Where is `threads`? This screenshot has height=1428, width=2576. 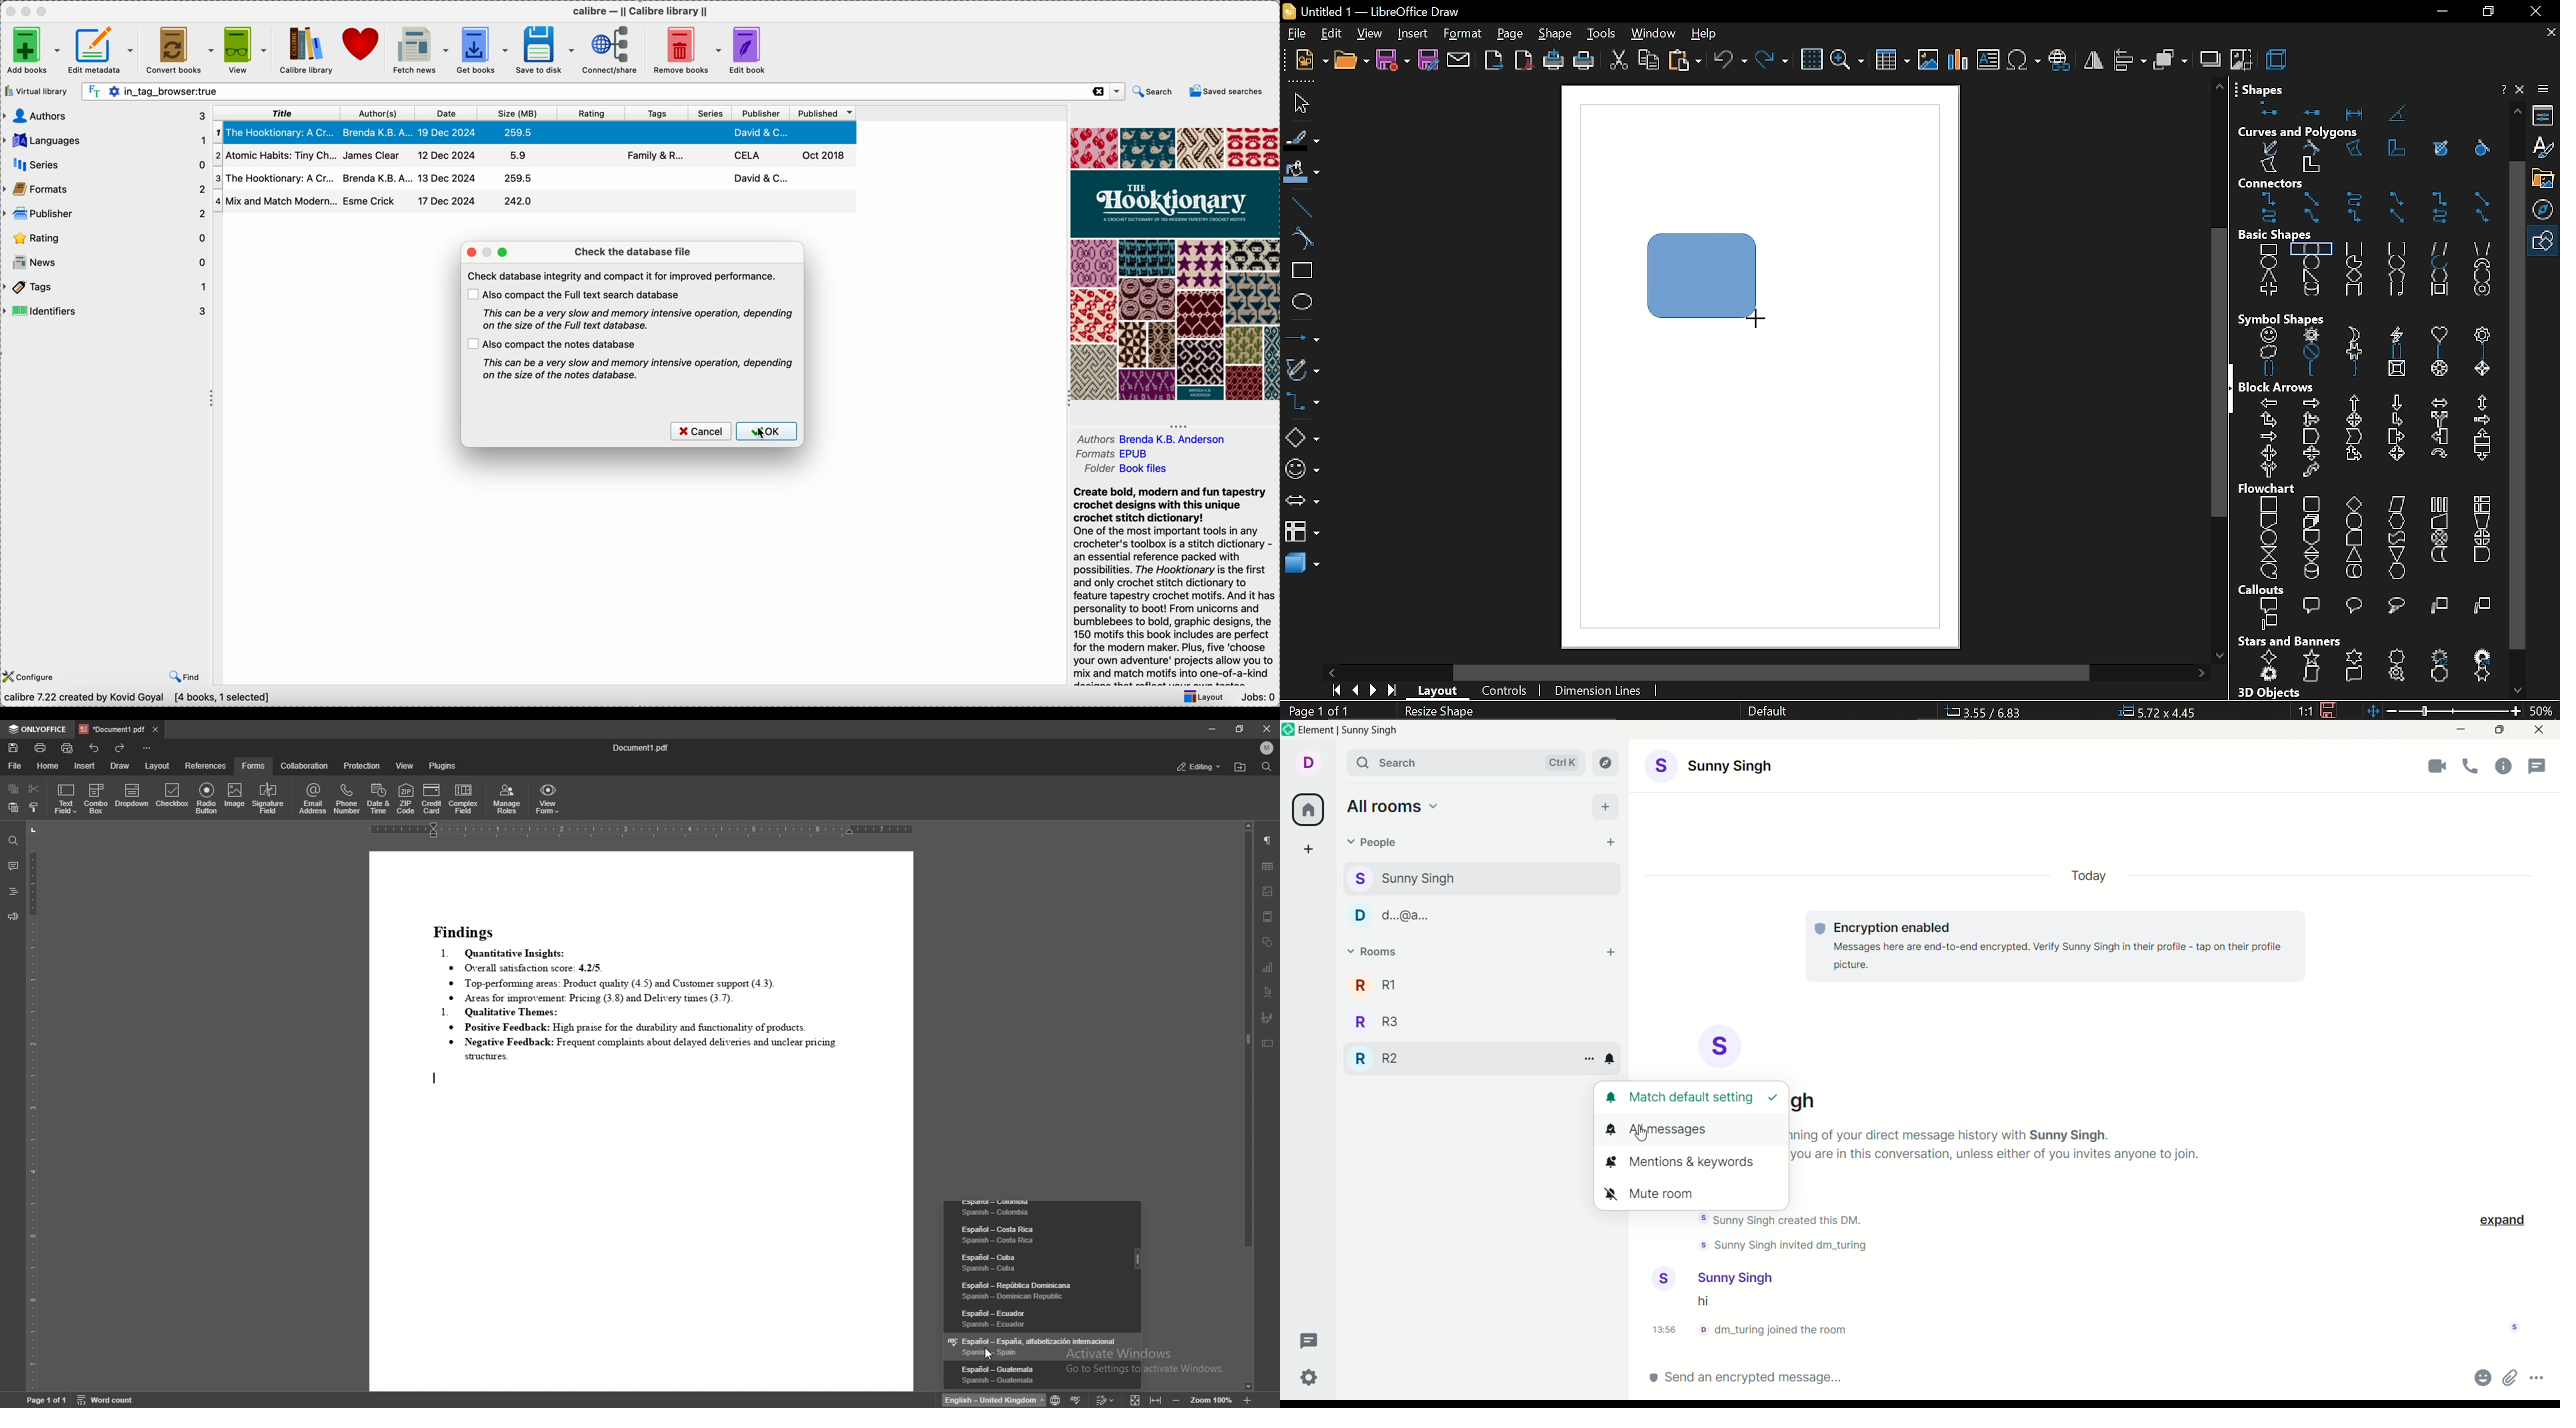 threads is located at coordinates (1315, 1338).